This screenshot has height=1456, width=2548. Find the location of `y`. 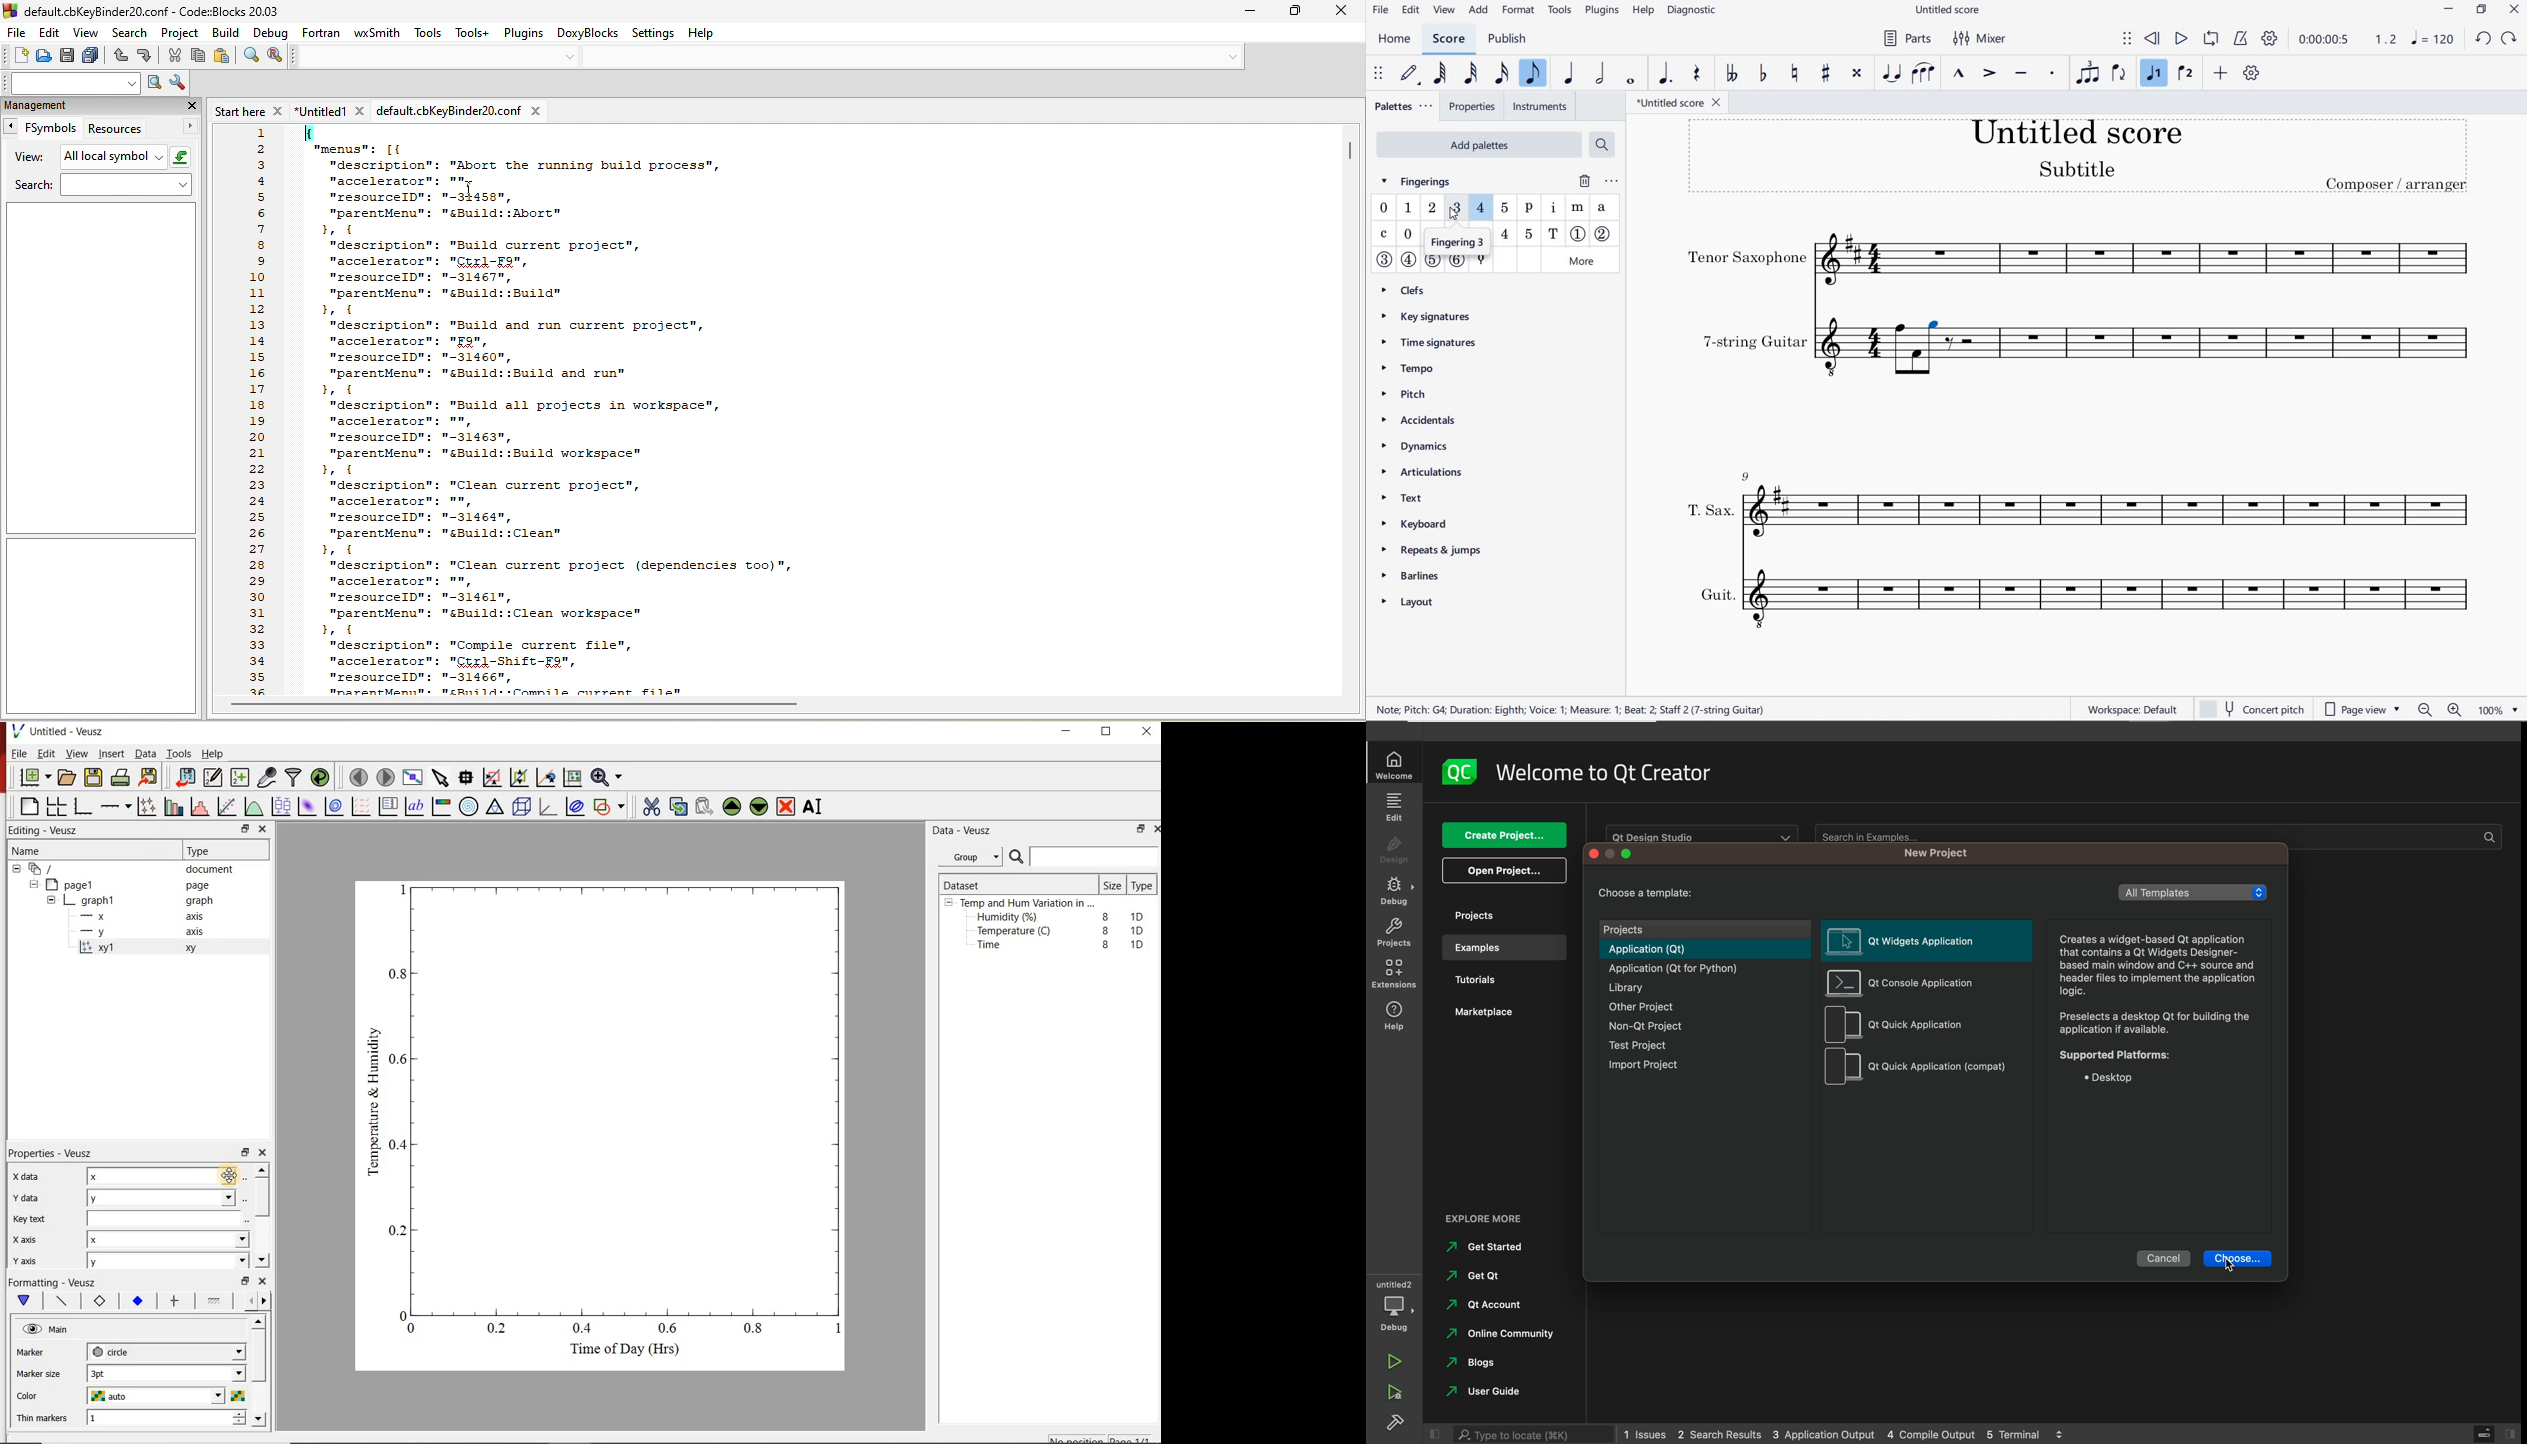

y is located at coordinates (113, 1263).